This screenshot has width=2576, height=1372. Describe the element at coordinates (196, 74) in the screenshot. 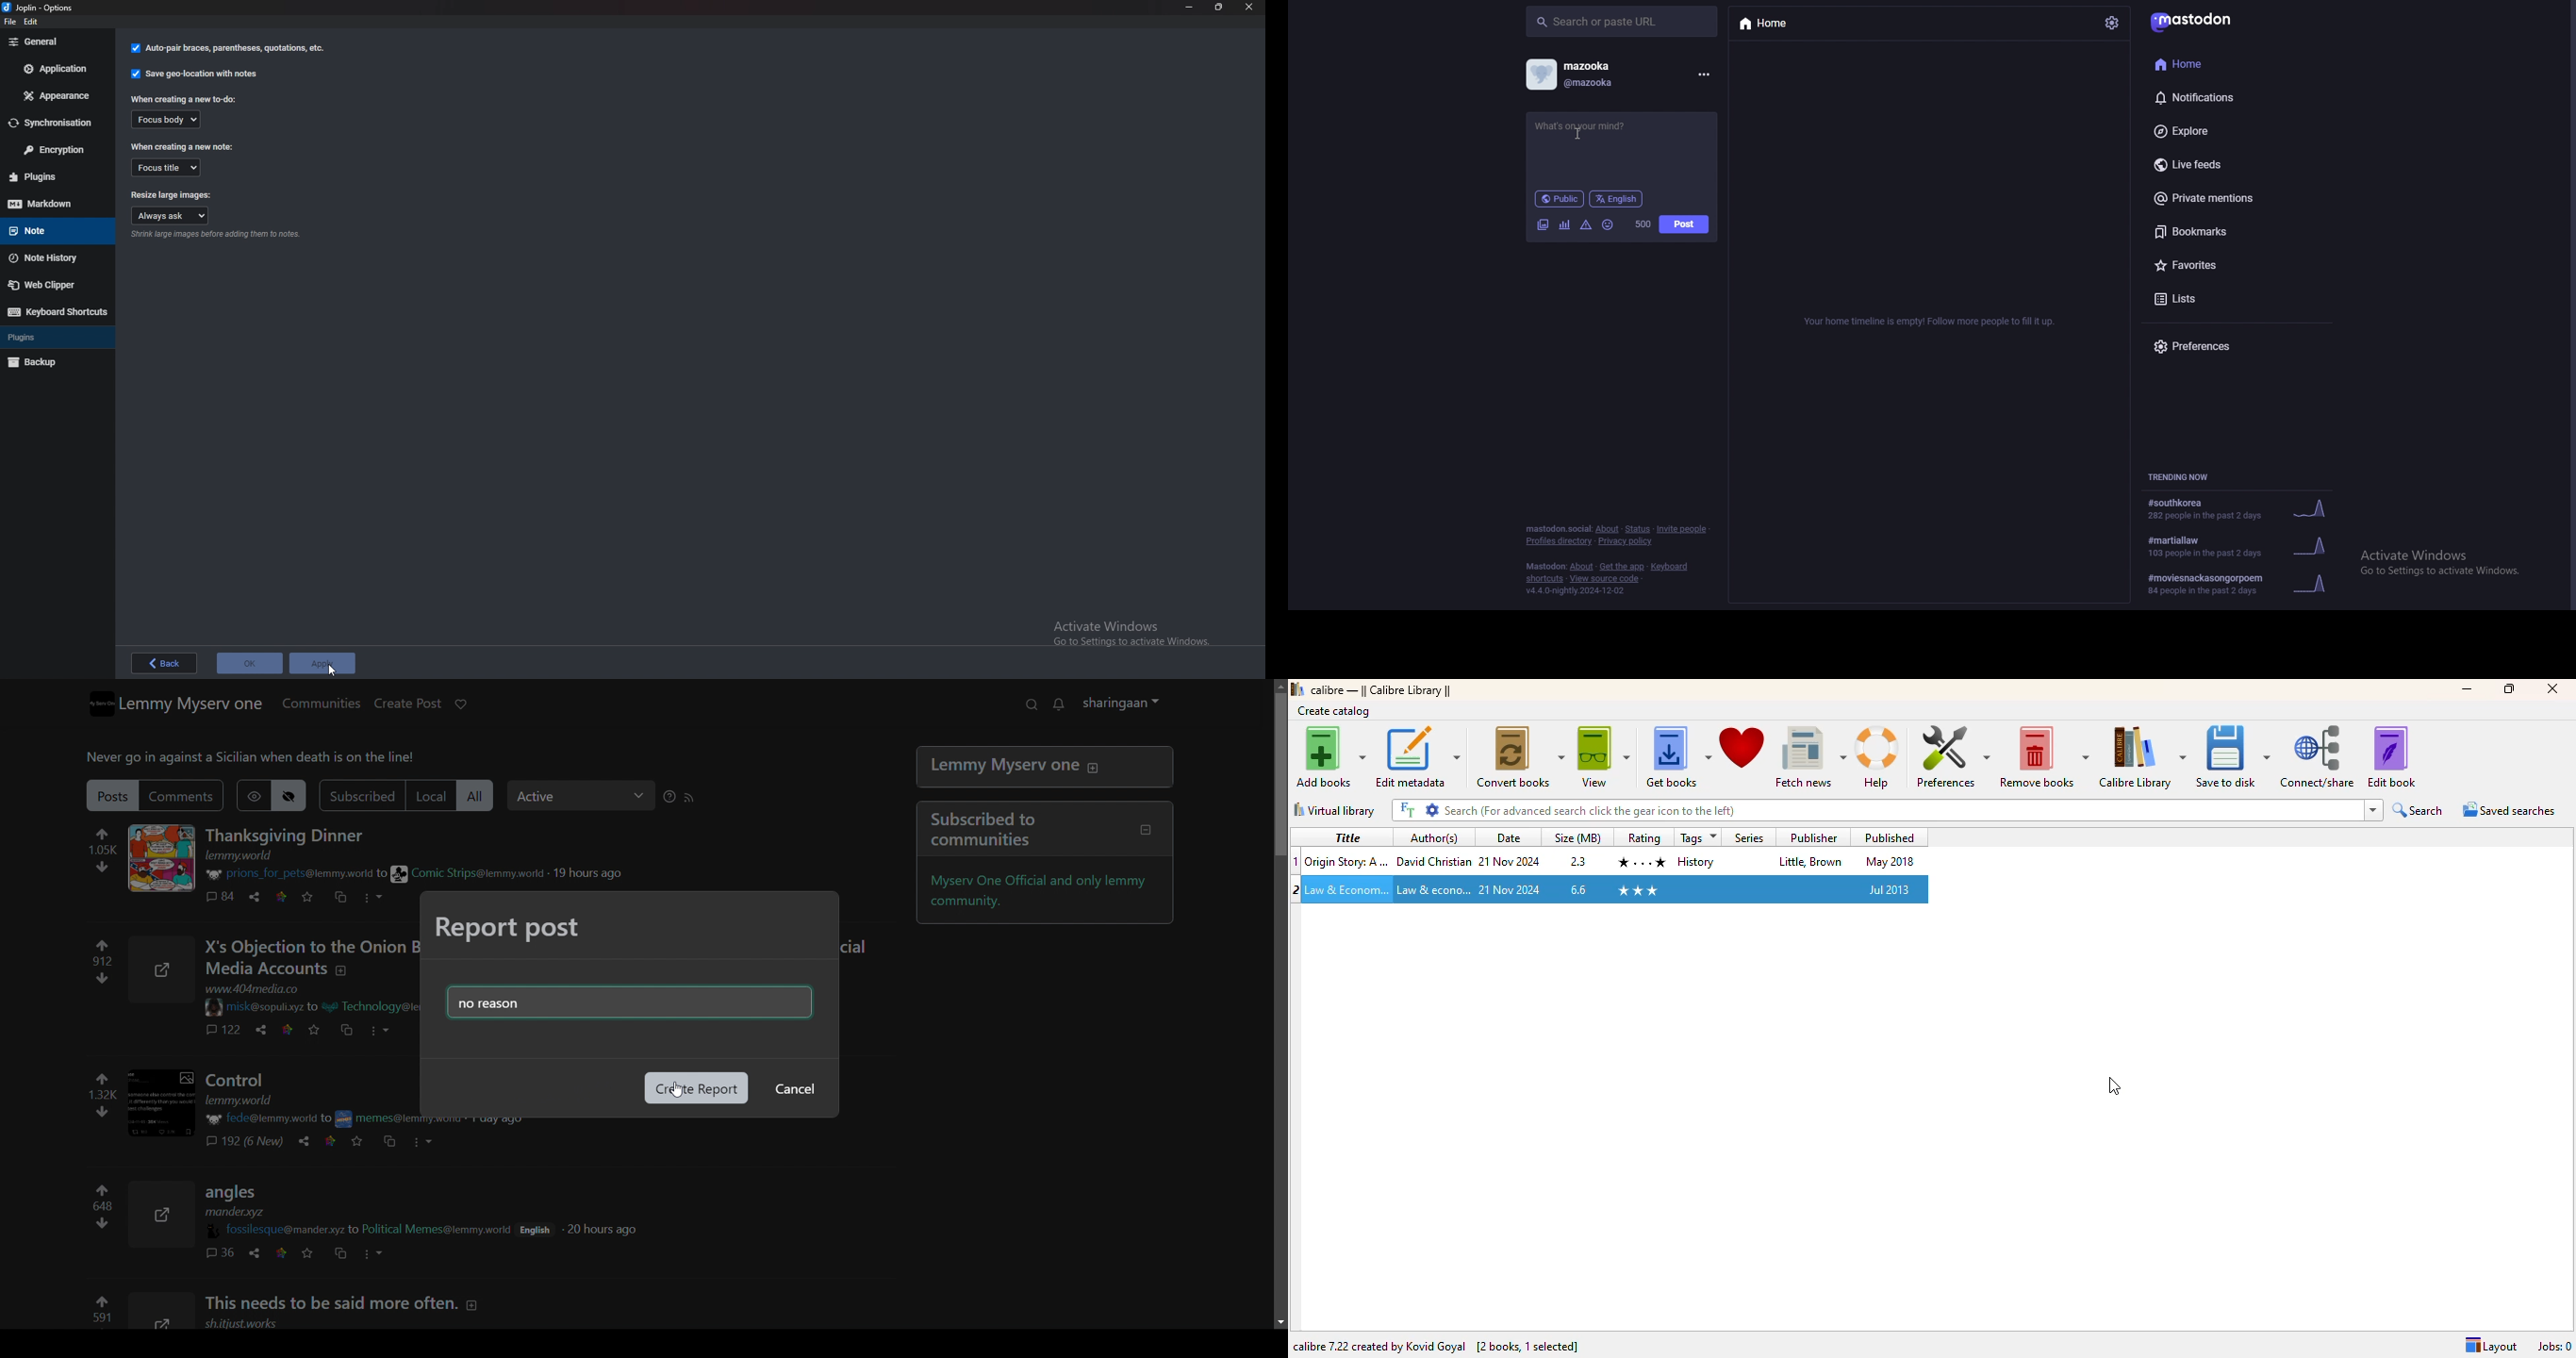

I see `save geo location with notes` at that location.